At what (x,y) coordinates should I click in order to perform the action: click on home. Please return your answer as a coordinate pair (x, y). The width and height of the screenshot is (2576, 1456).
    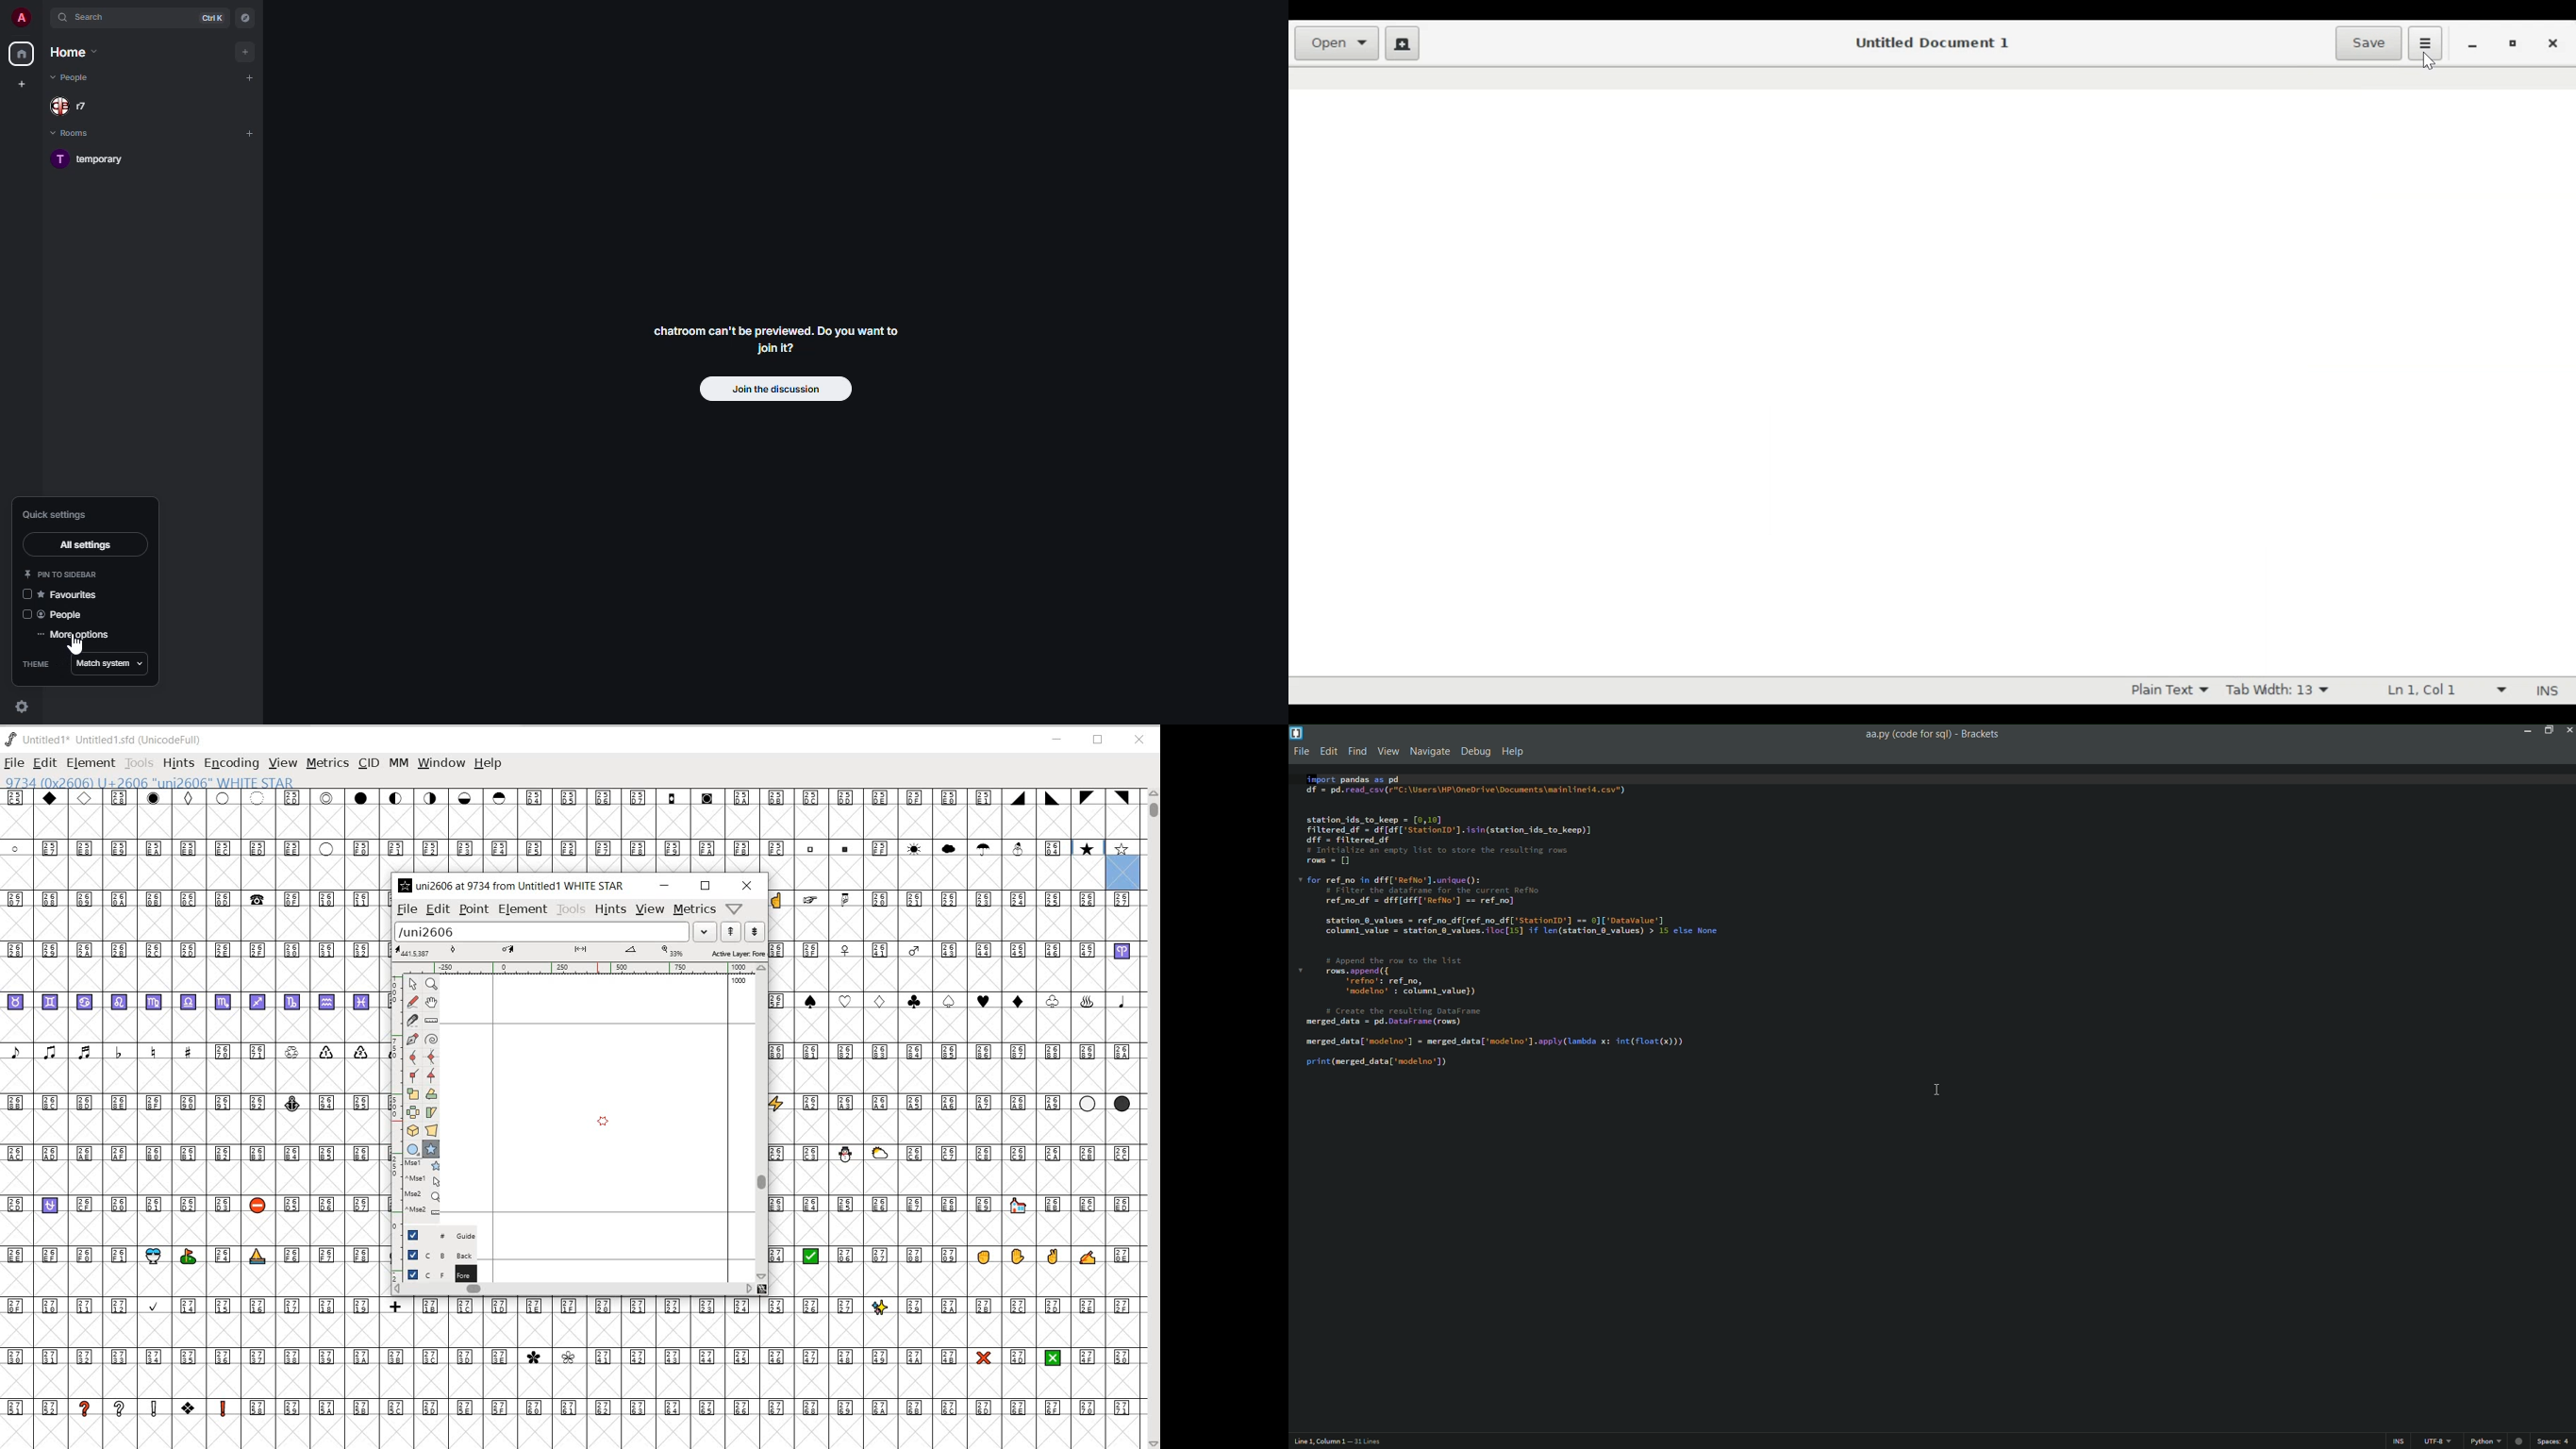
    Looking at the image, I should click on (75, 52).